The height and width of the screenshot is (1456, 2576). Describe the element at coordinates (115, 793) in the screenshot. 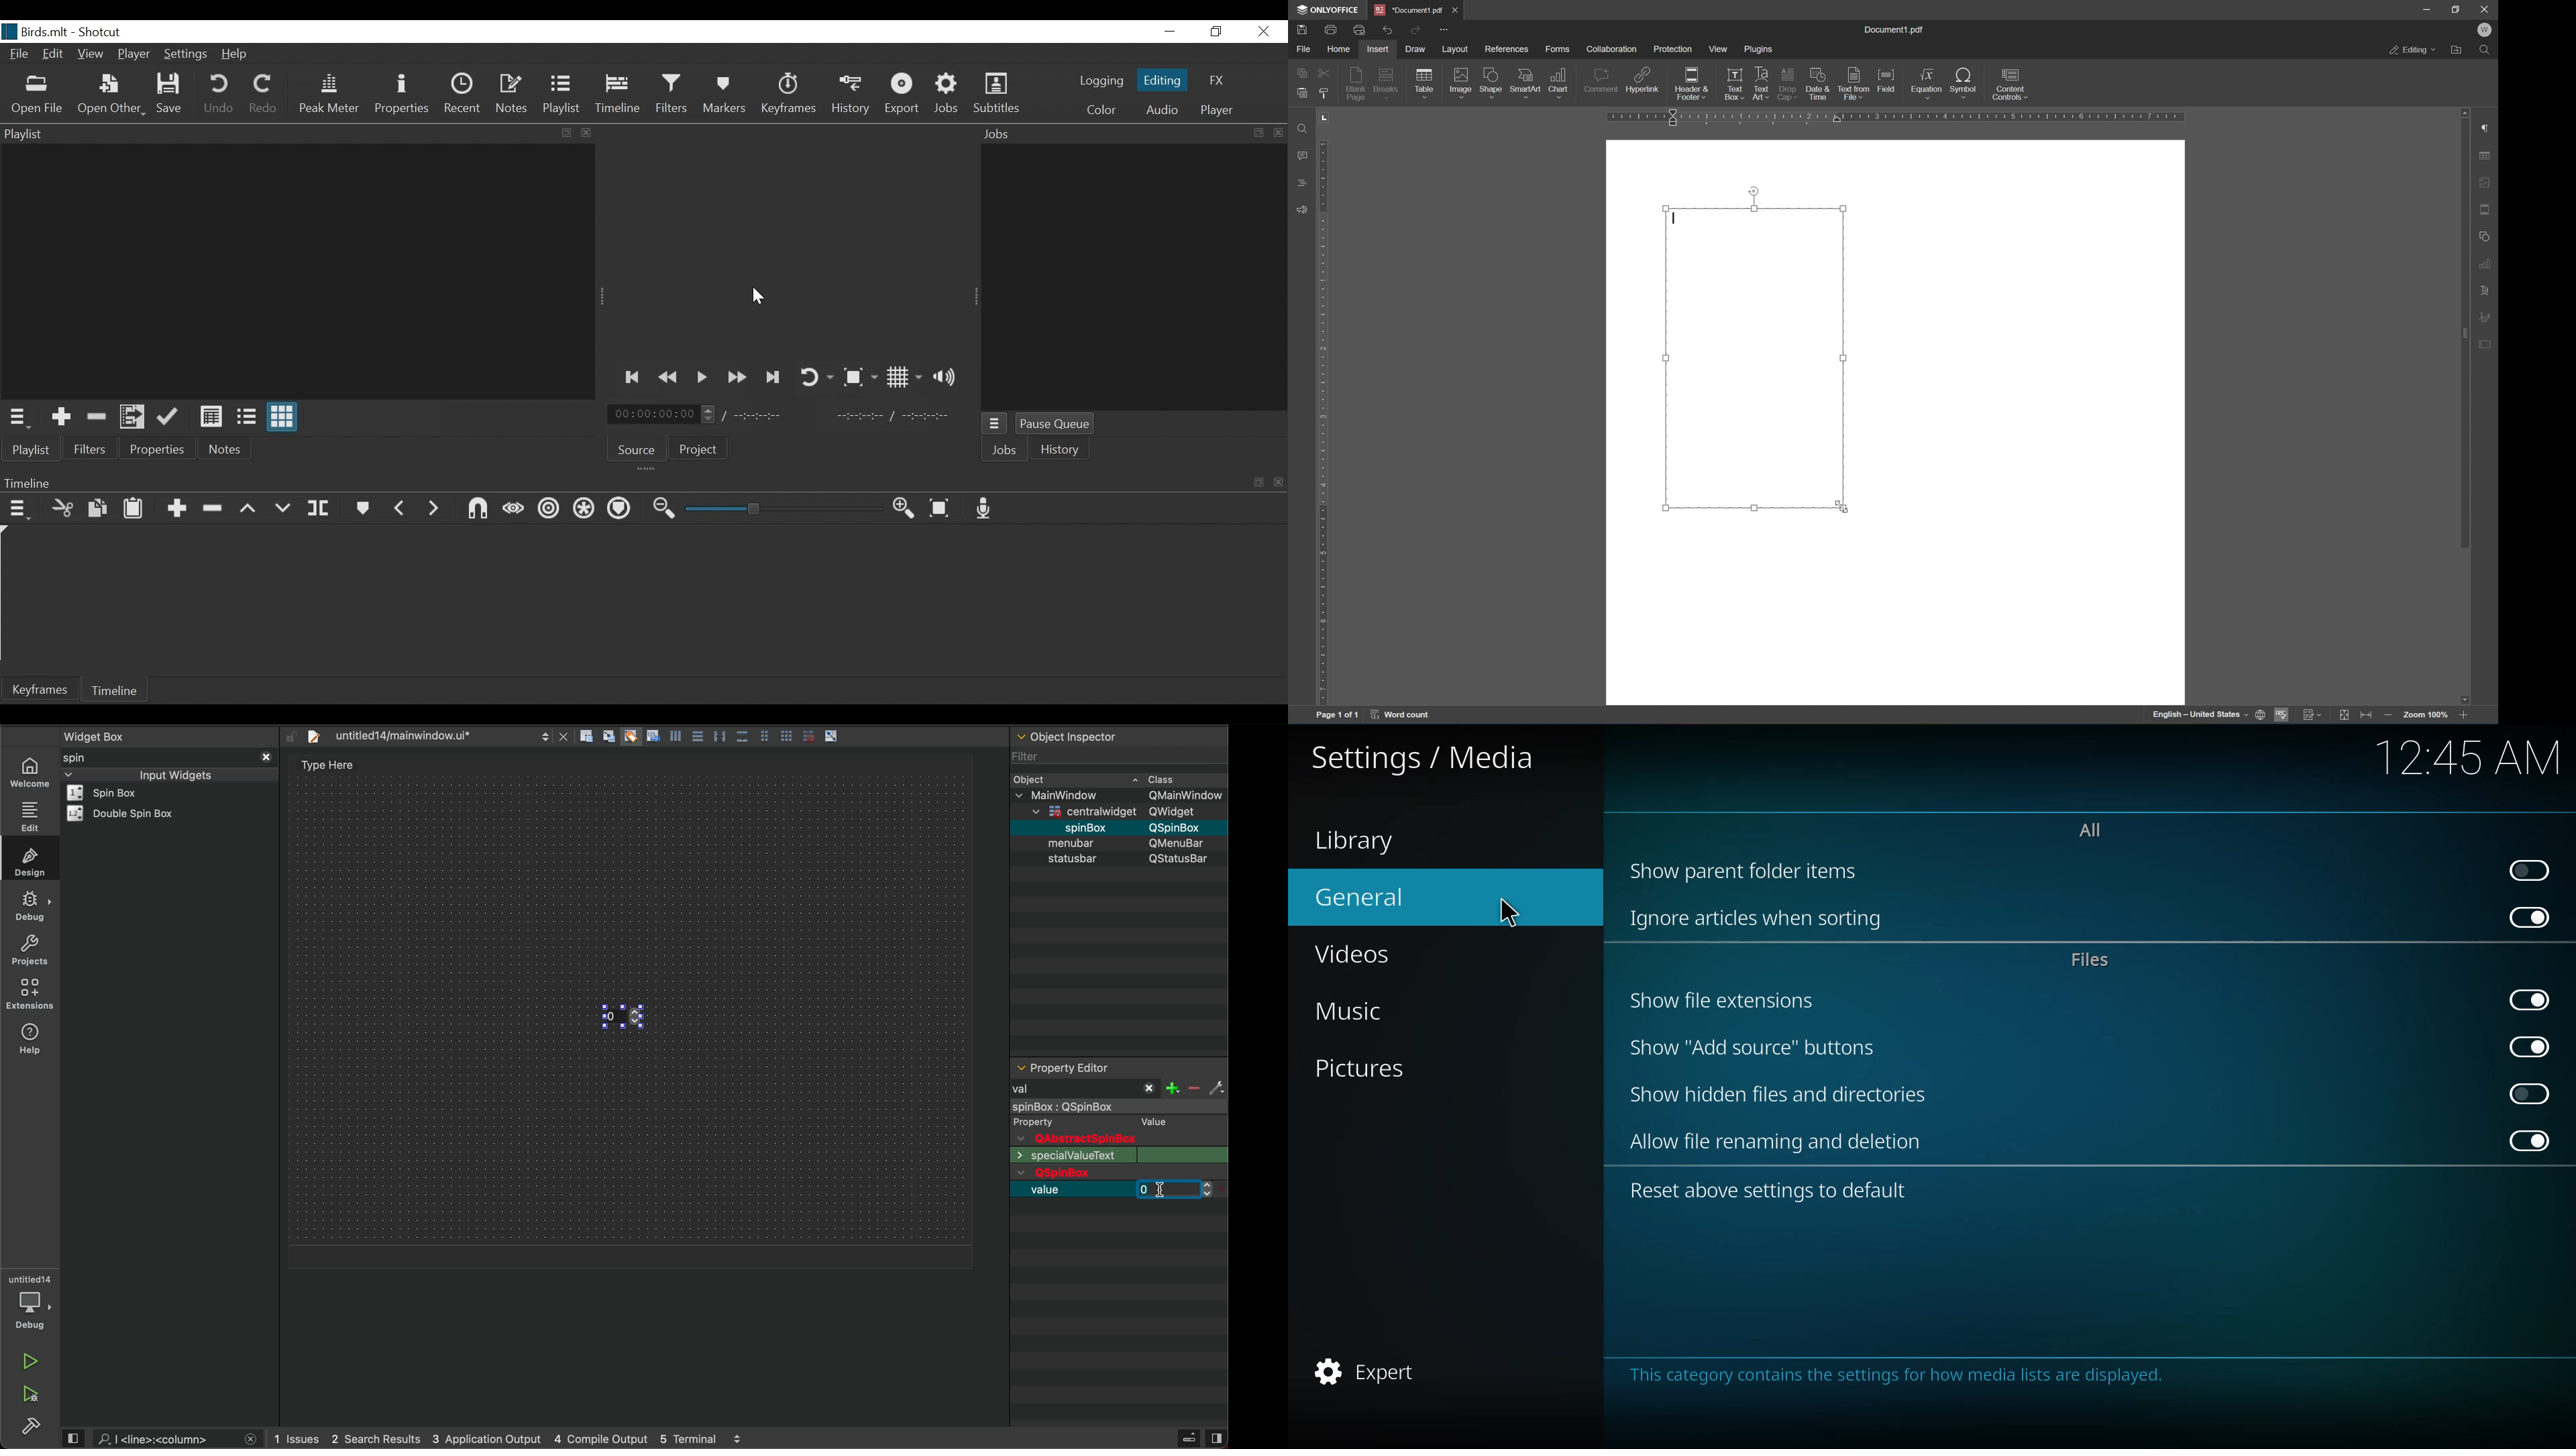

I see `widget` at that location.